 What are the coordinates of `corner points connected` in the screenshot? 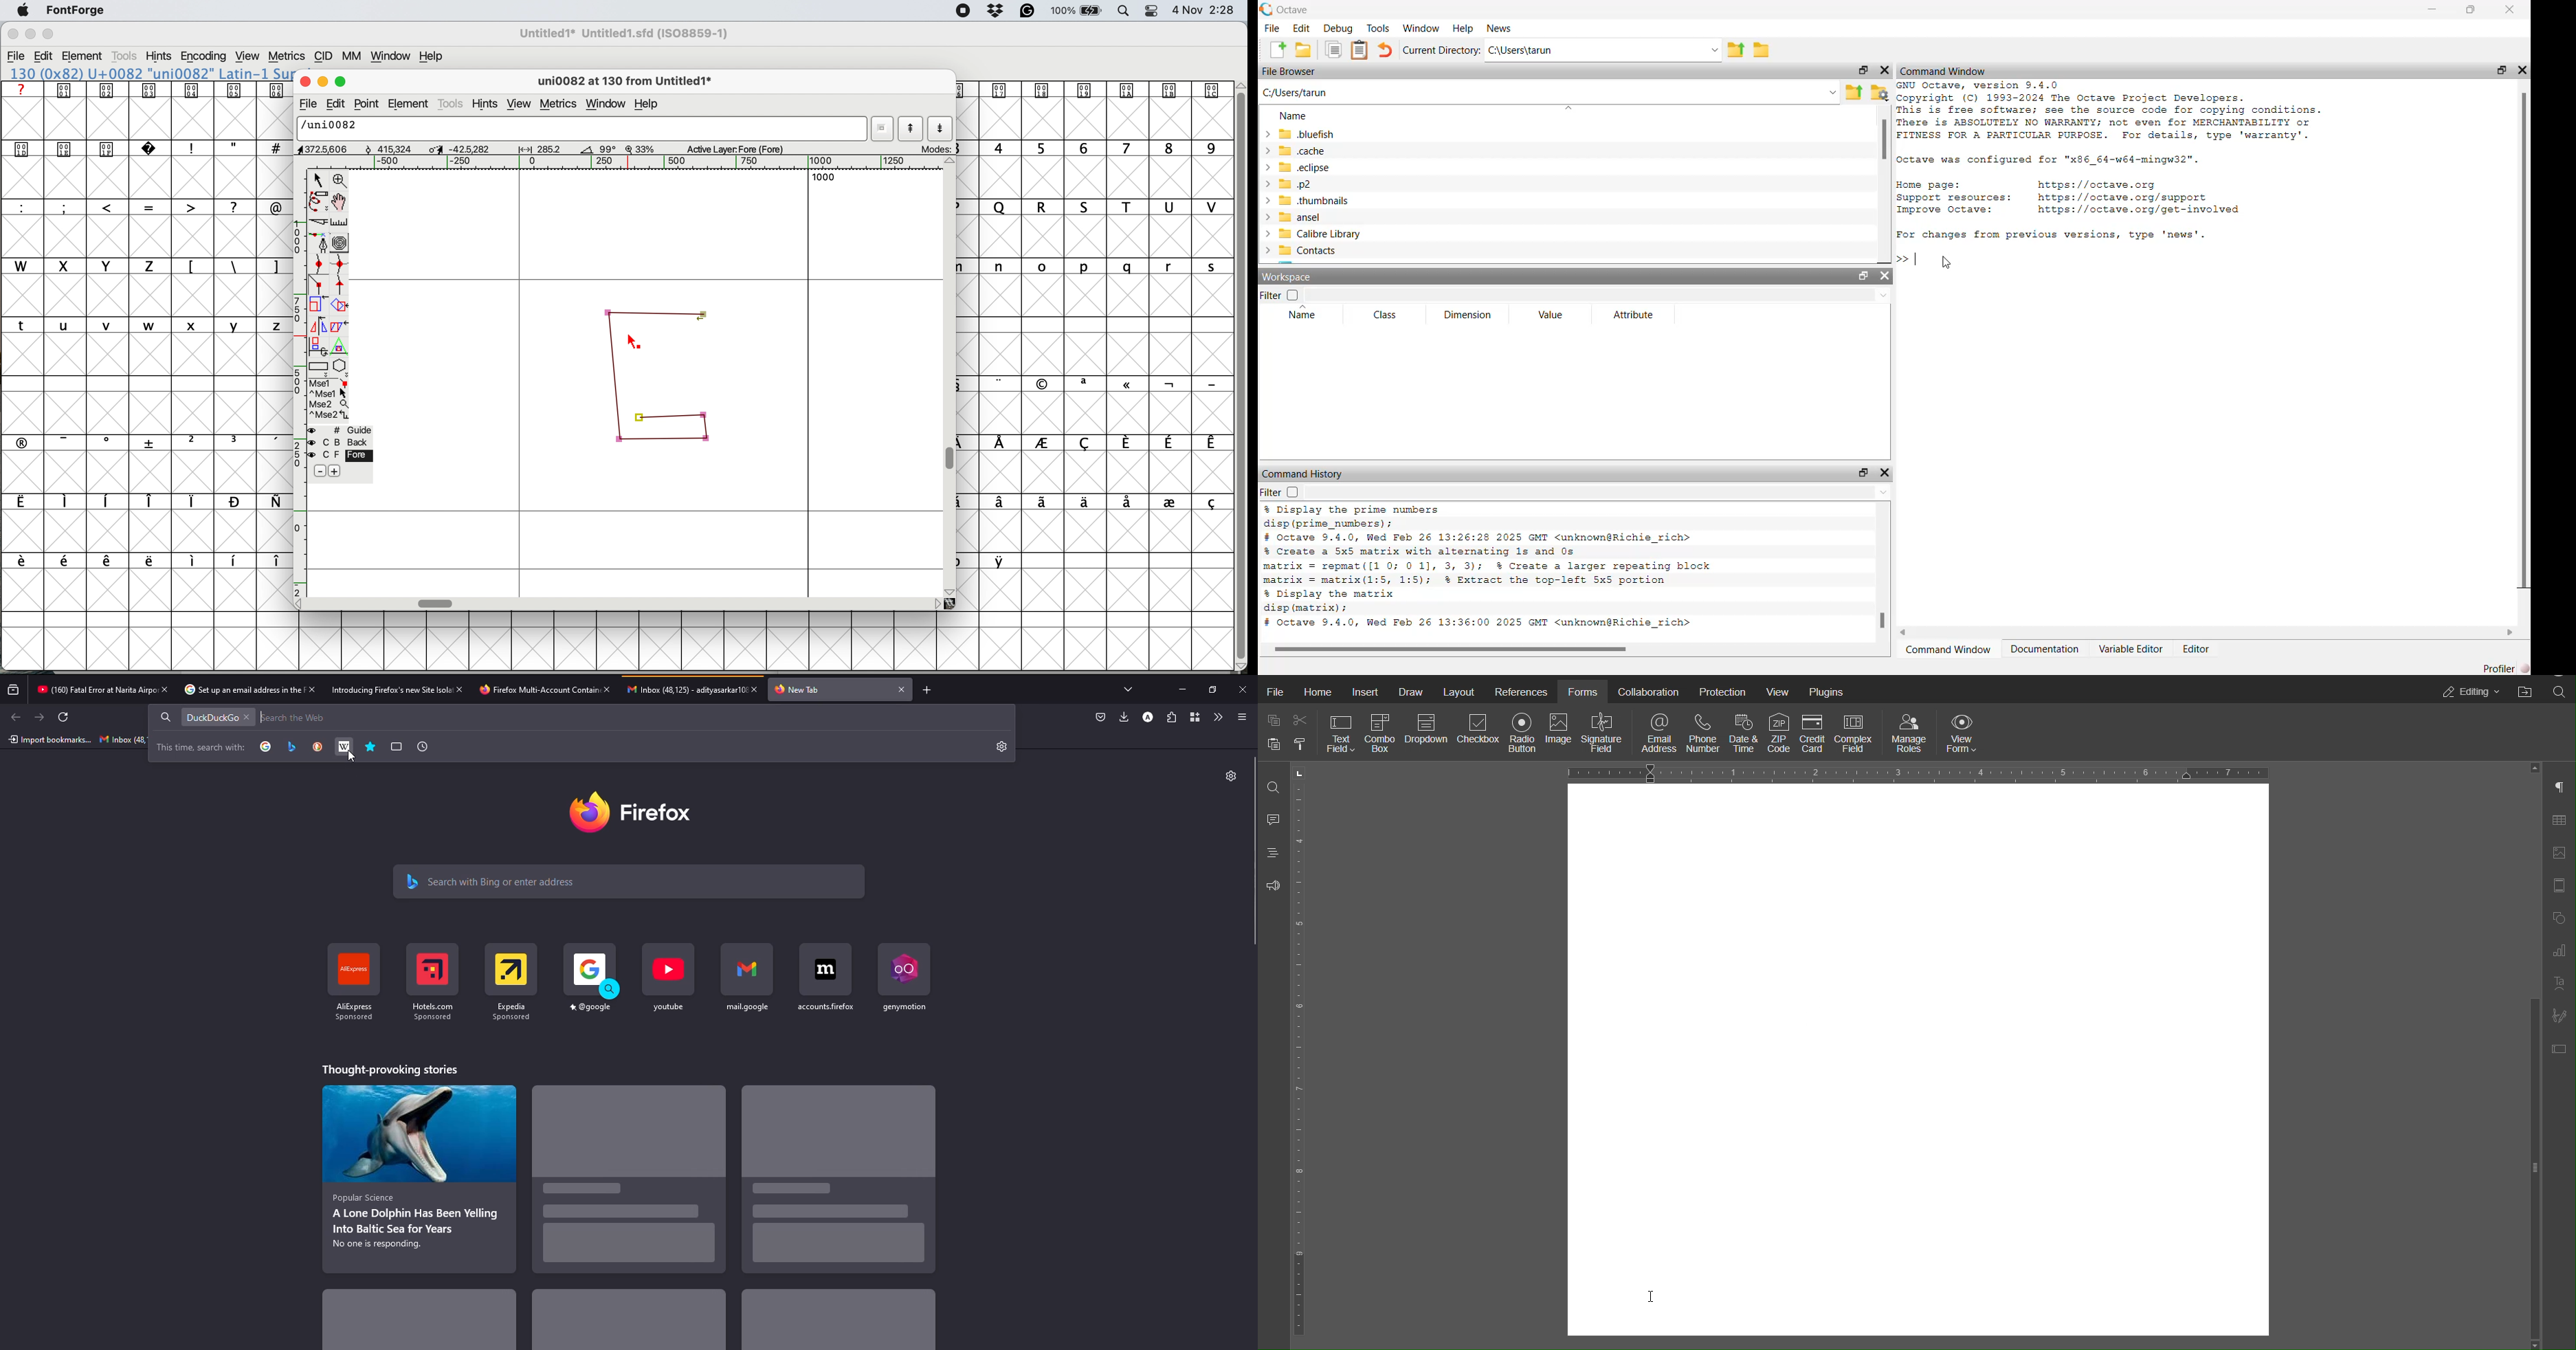 It's located at (616, 377).